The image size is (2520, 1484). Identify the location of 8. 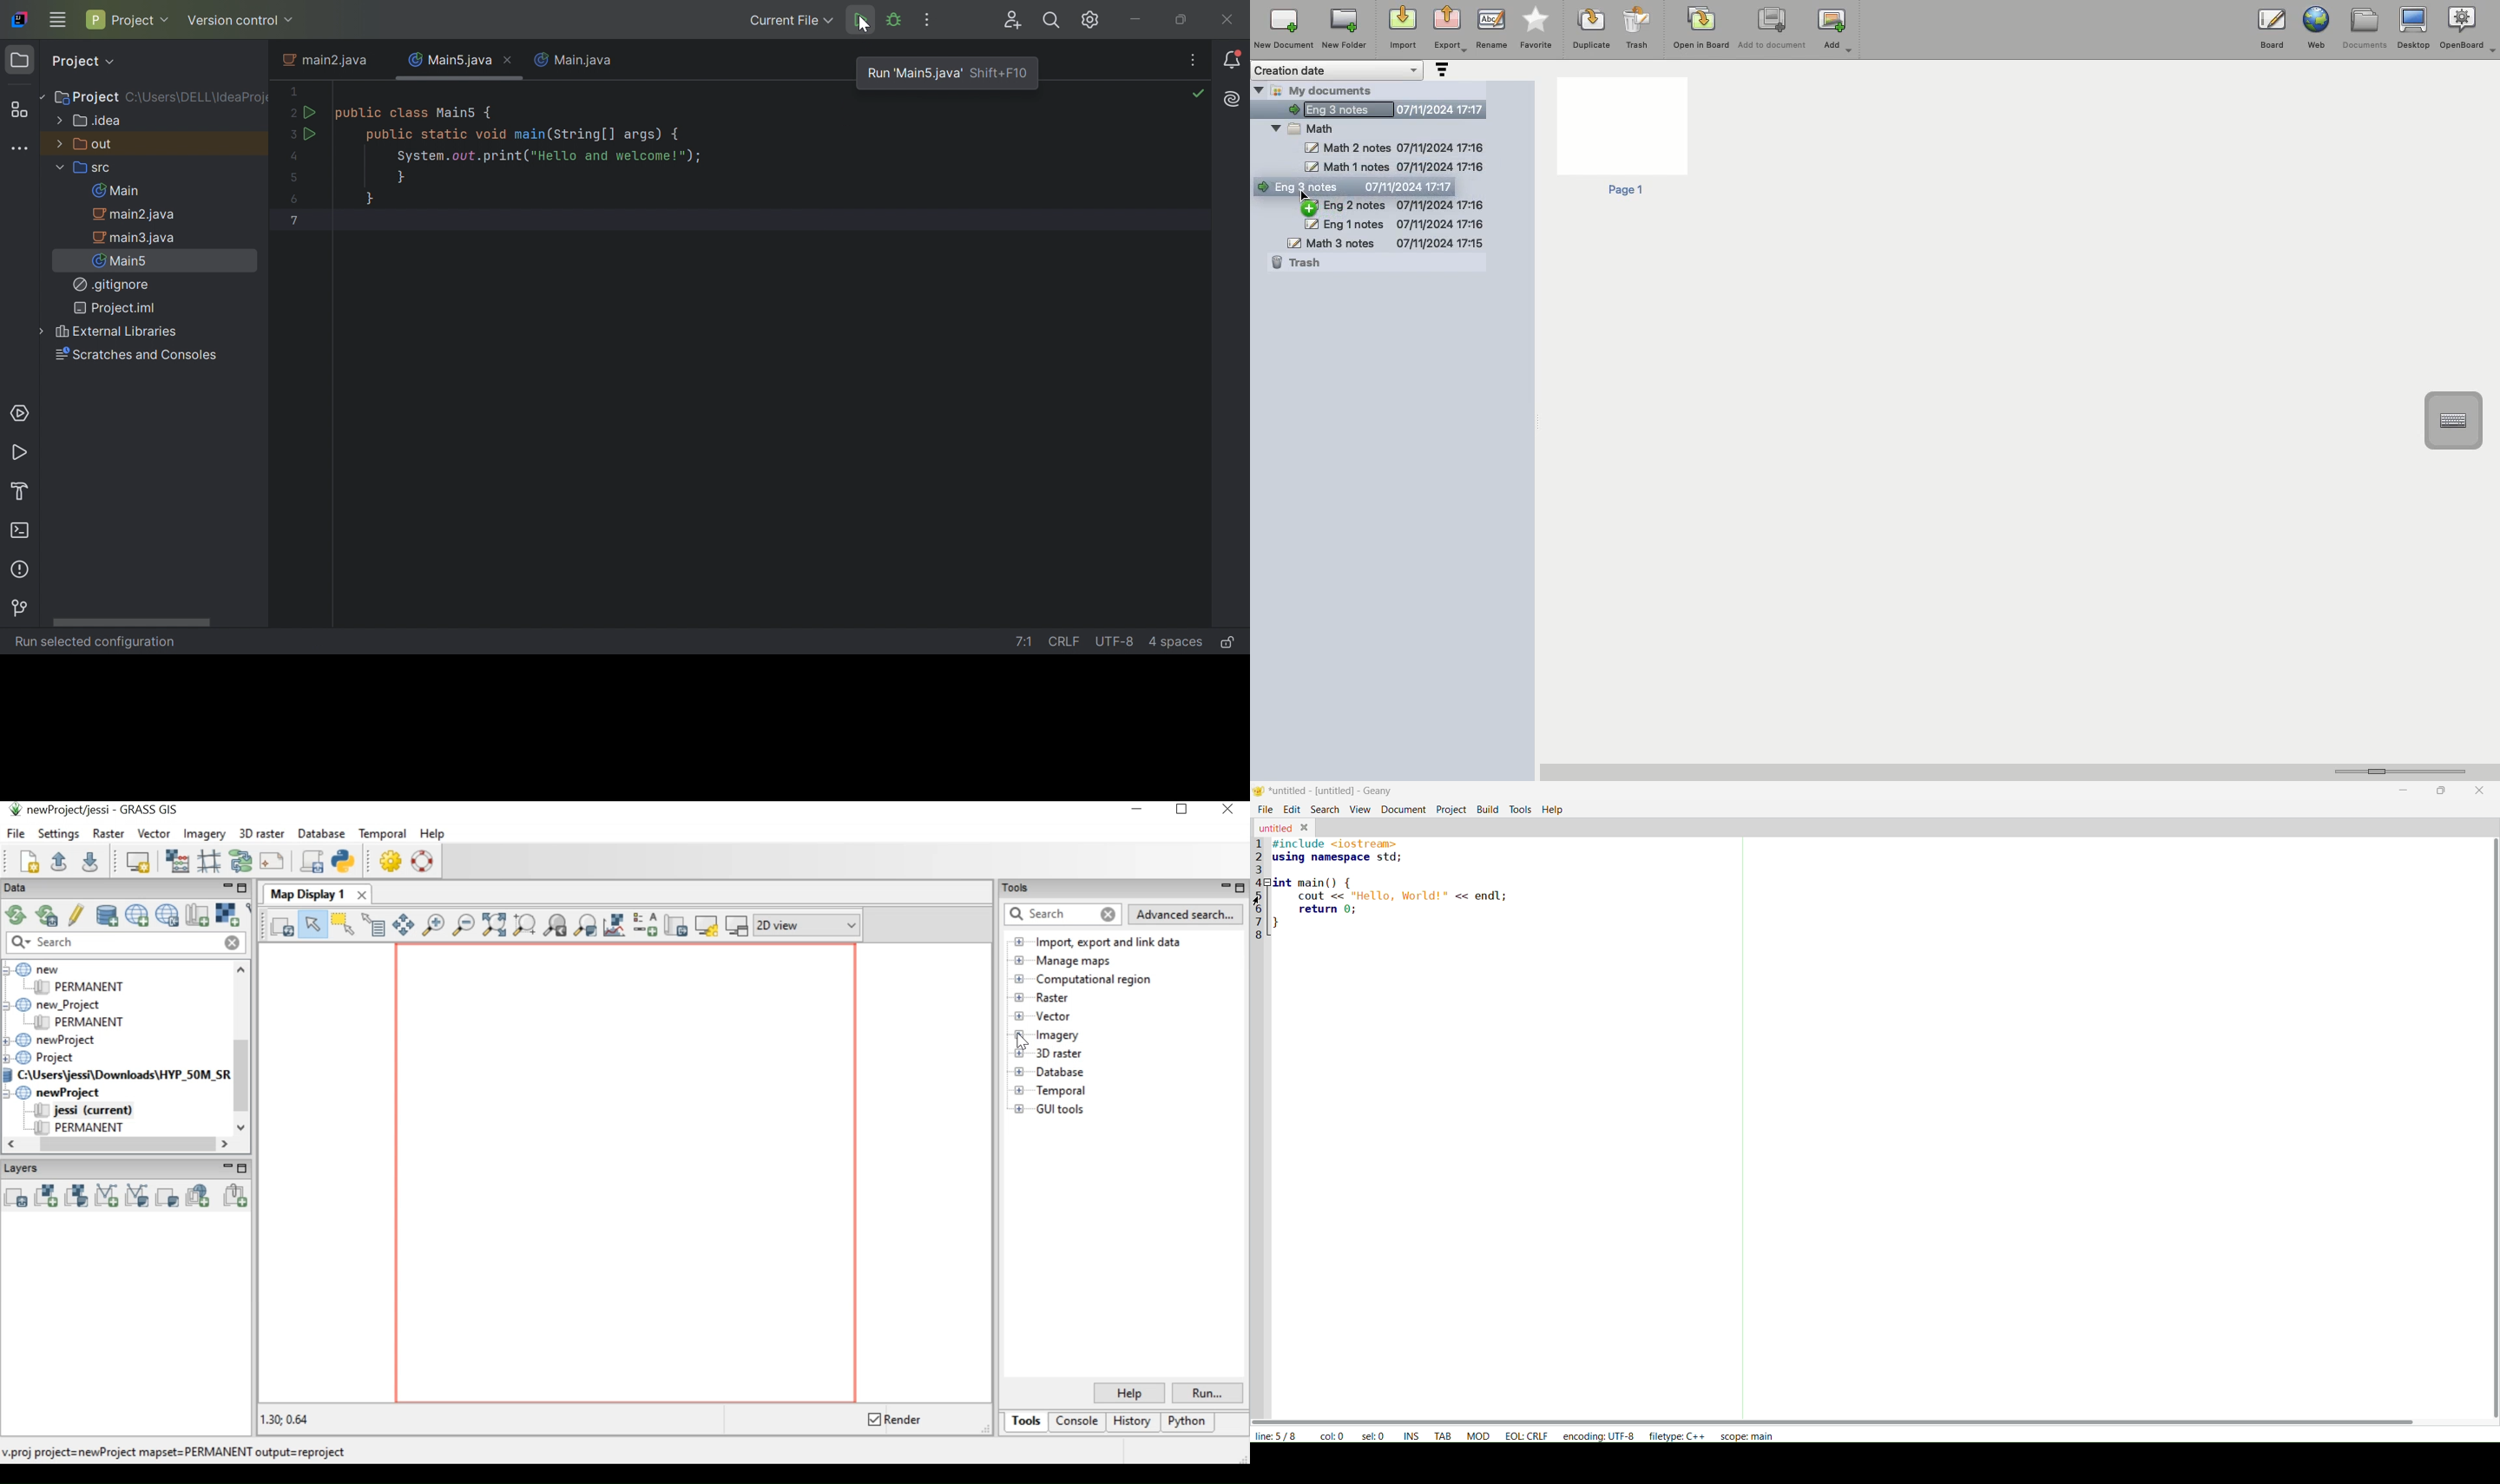
(1260, 935).